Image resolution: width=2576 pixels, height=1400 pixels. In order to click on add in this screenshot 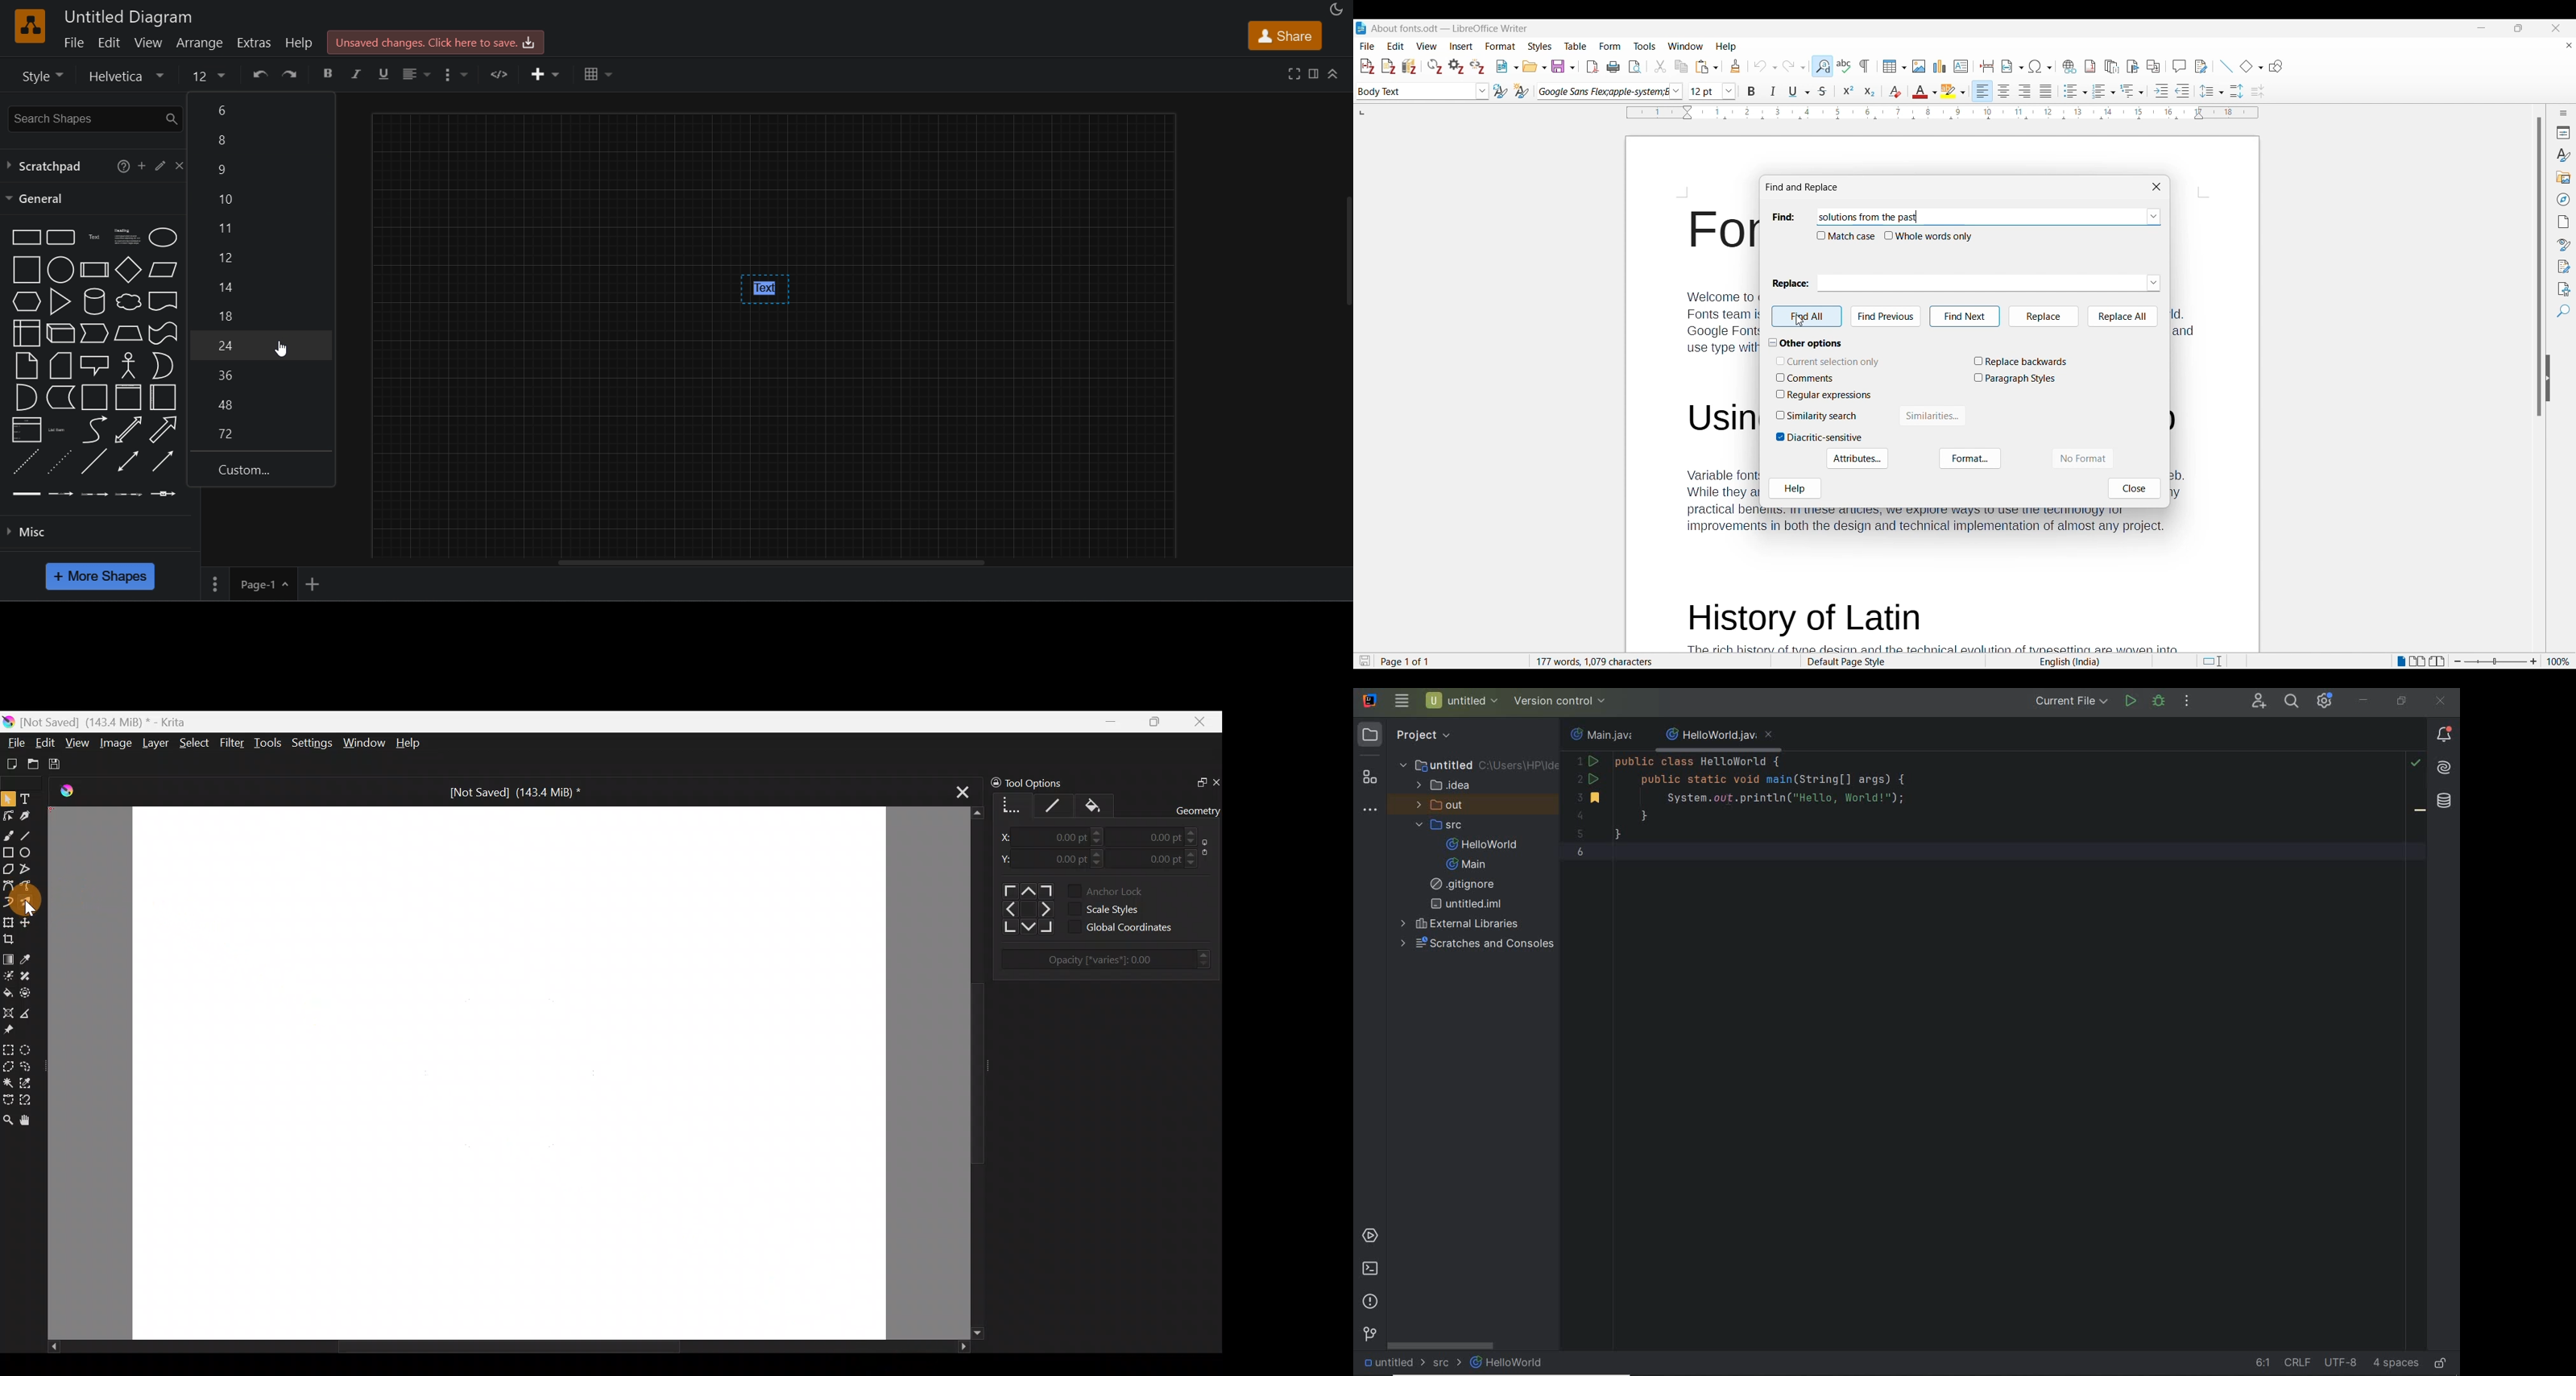, I will do `click(142, 165)`.